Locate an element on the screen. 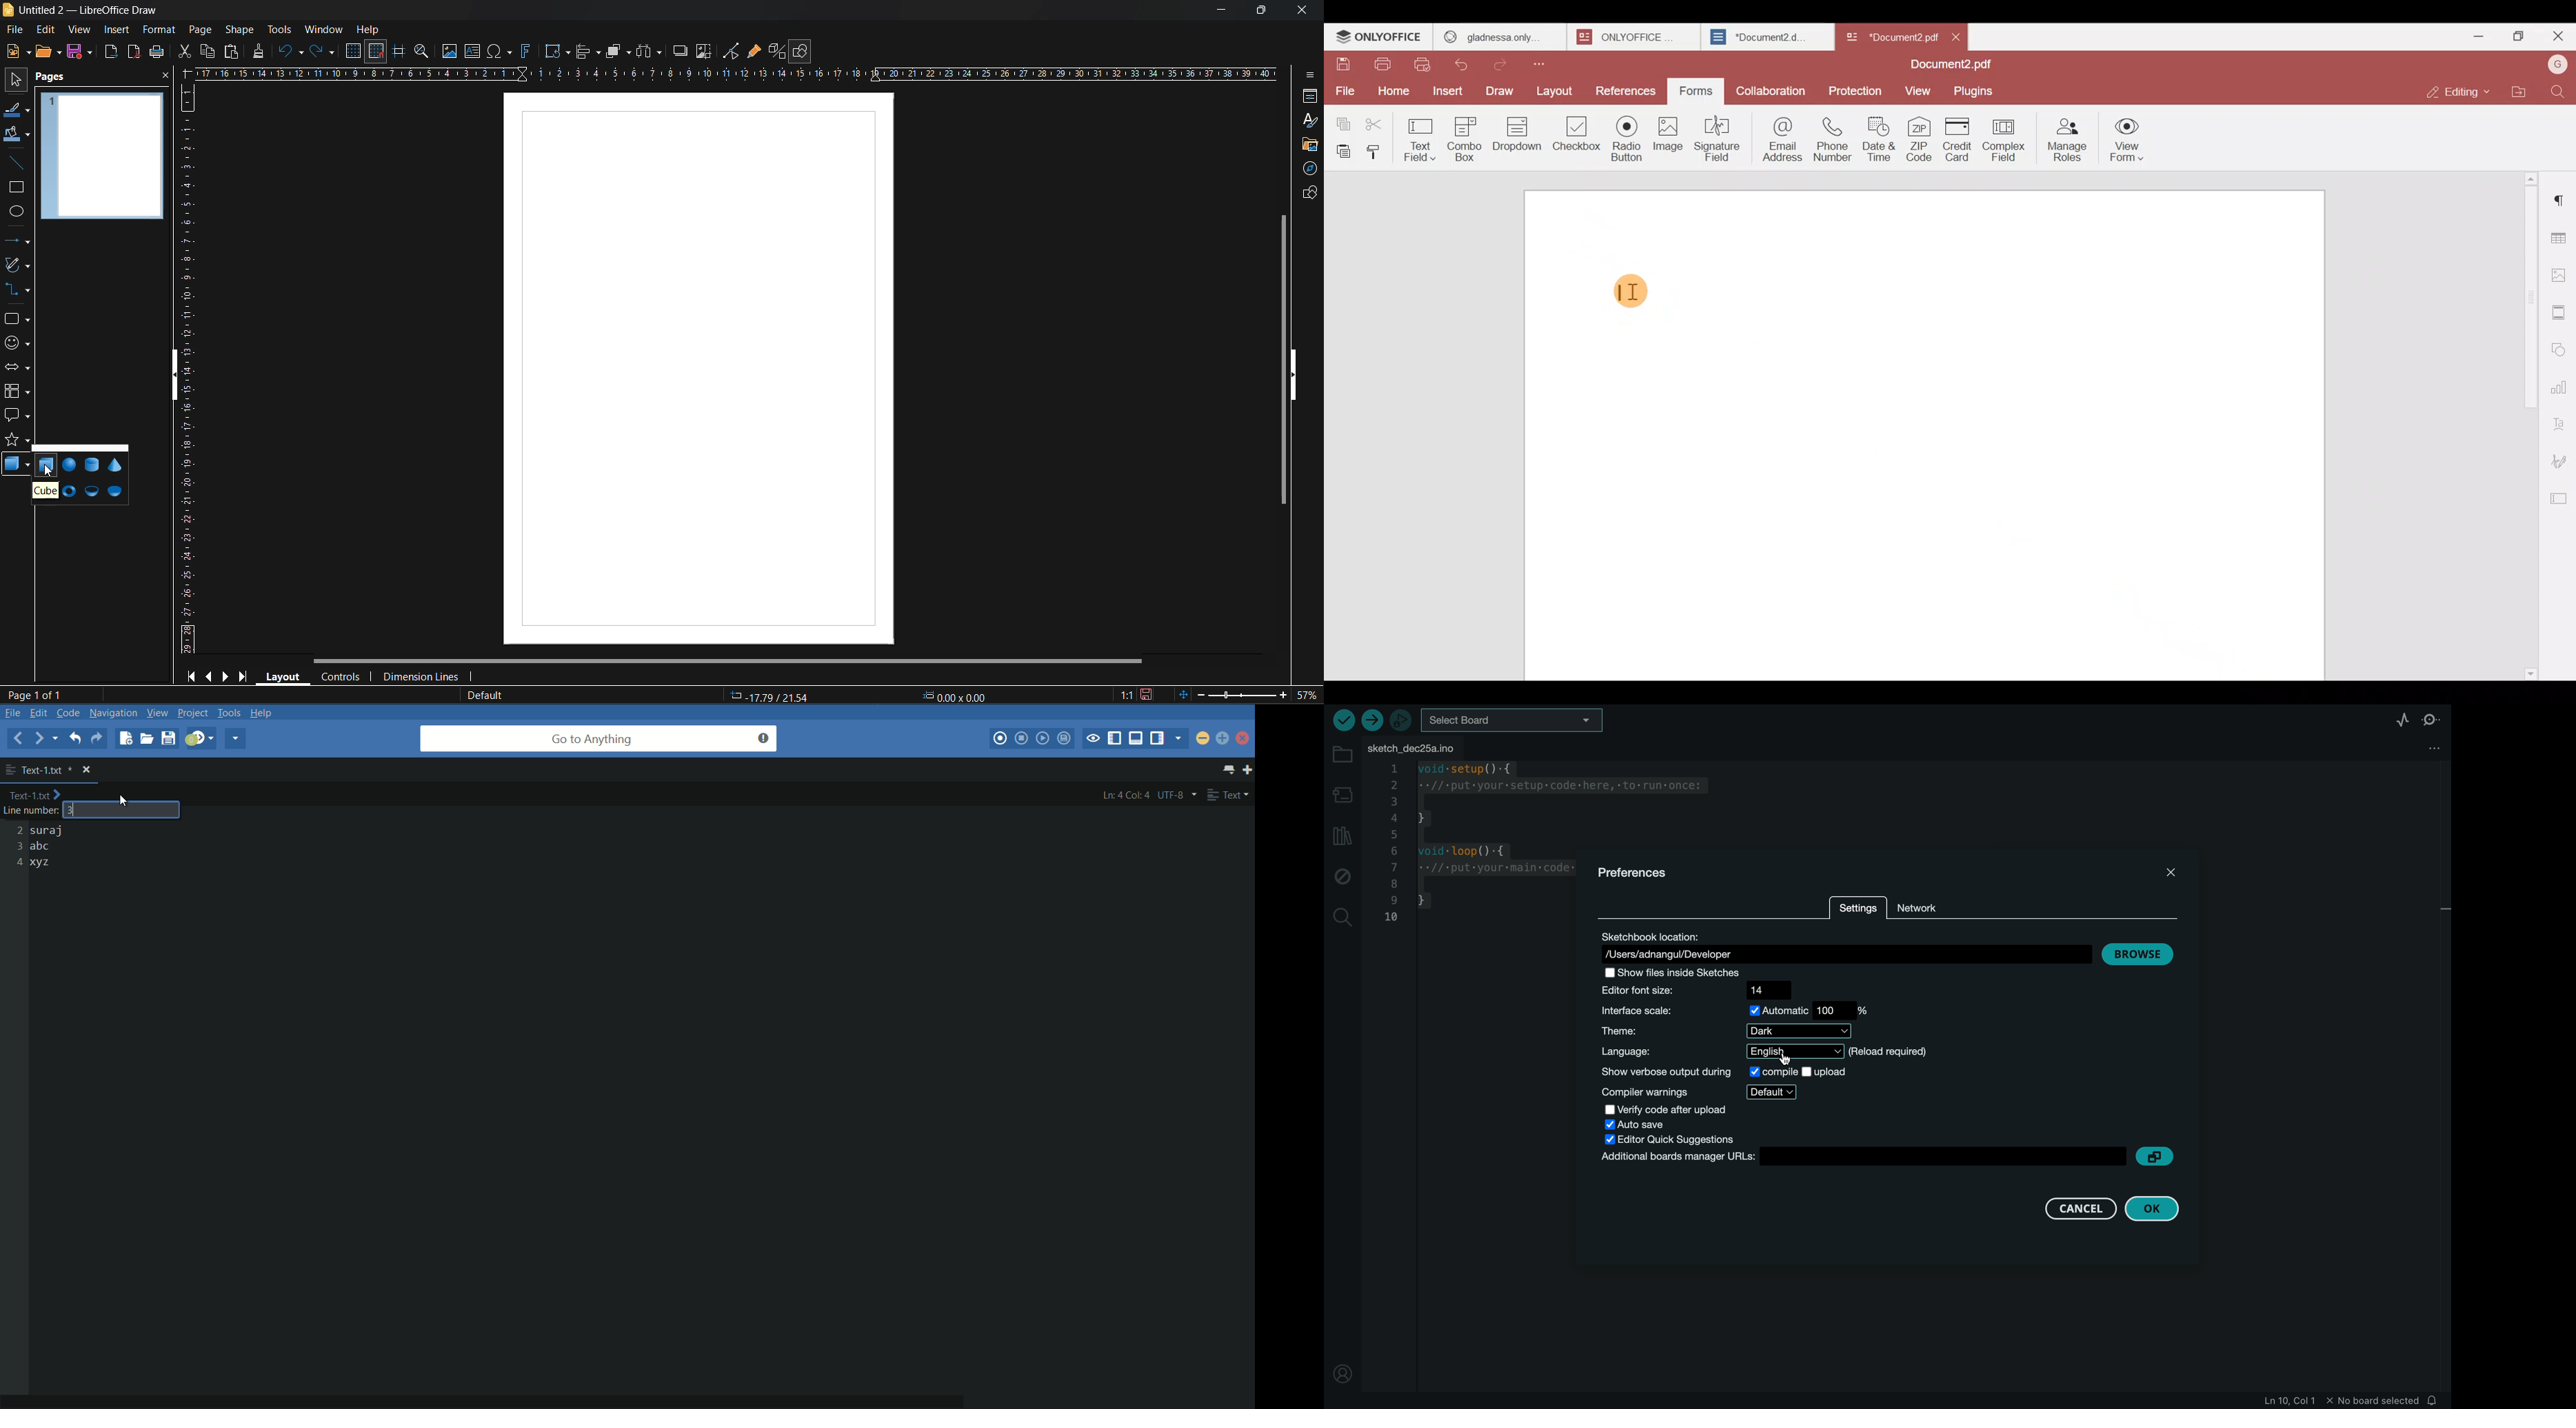 The width and height of the screenshot is (2576, 1428). shapes is located at coordinates (1307, 195).